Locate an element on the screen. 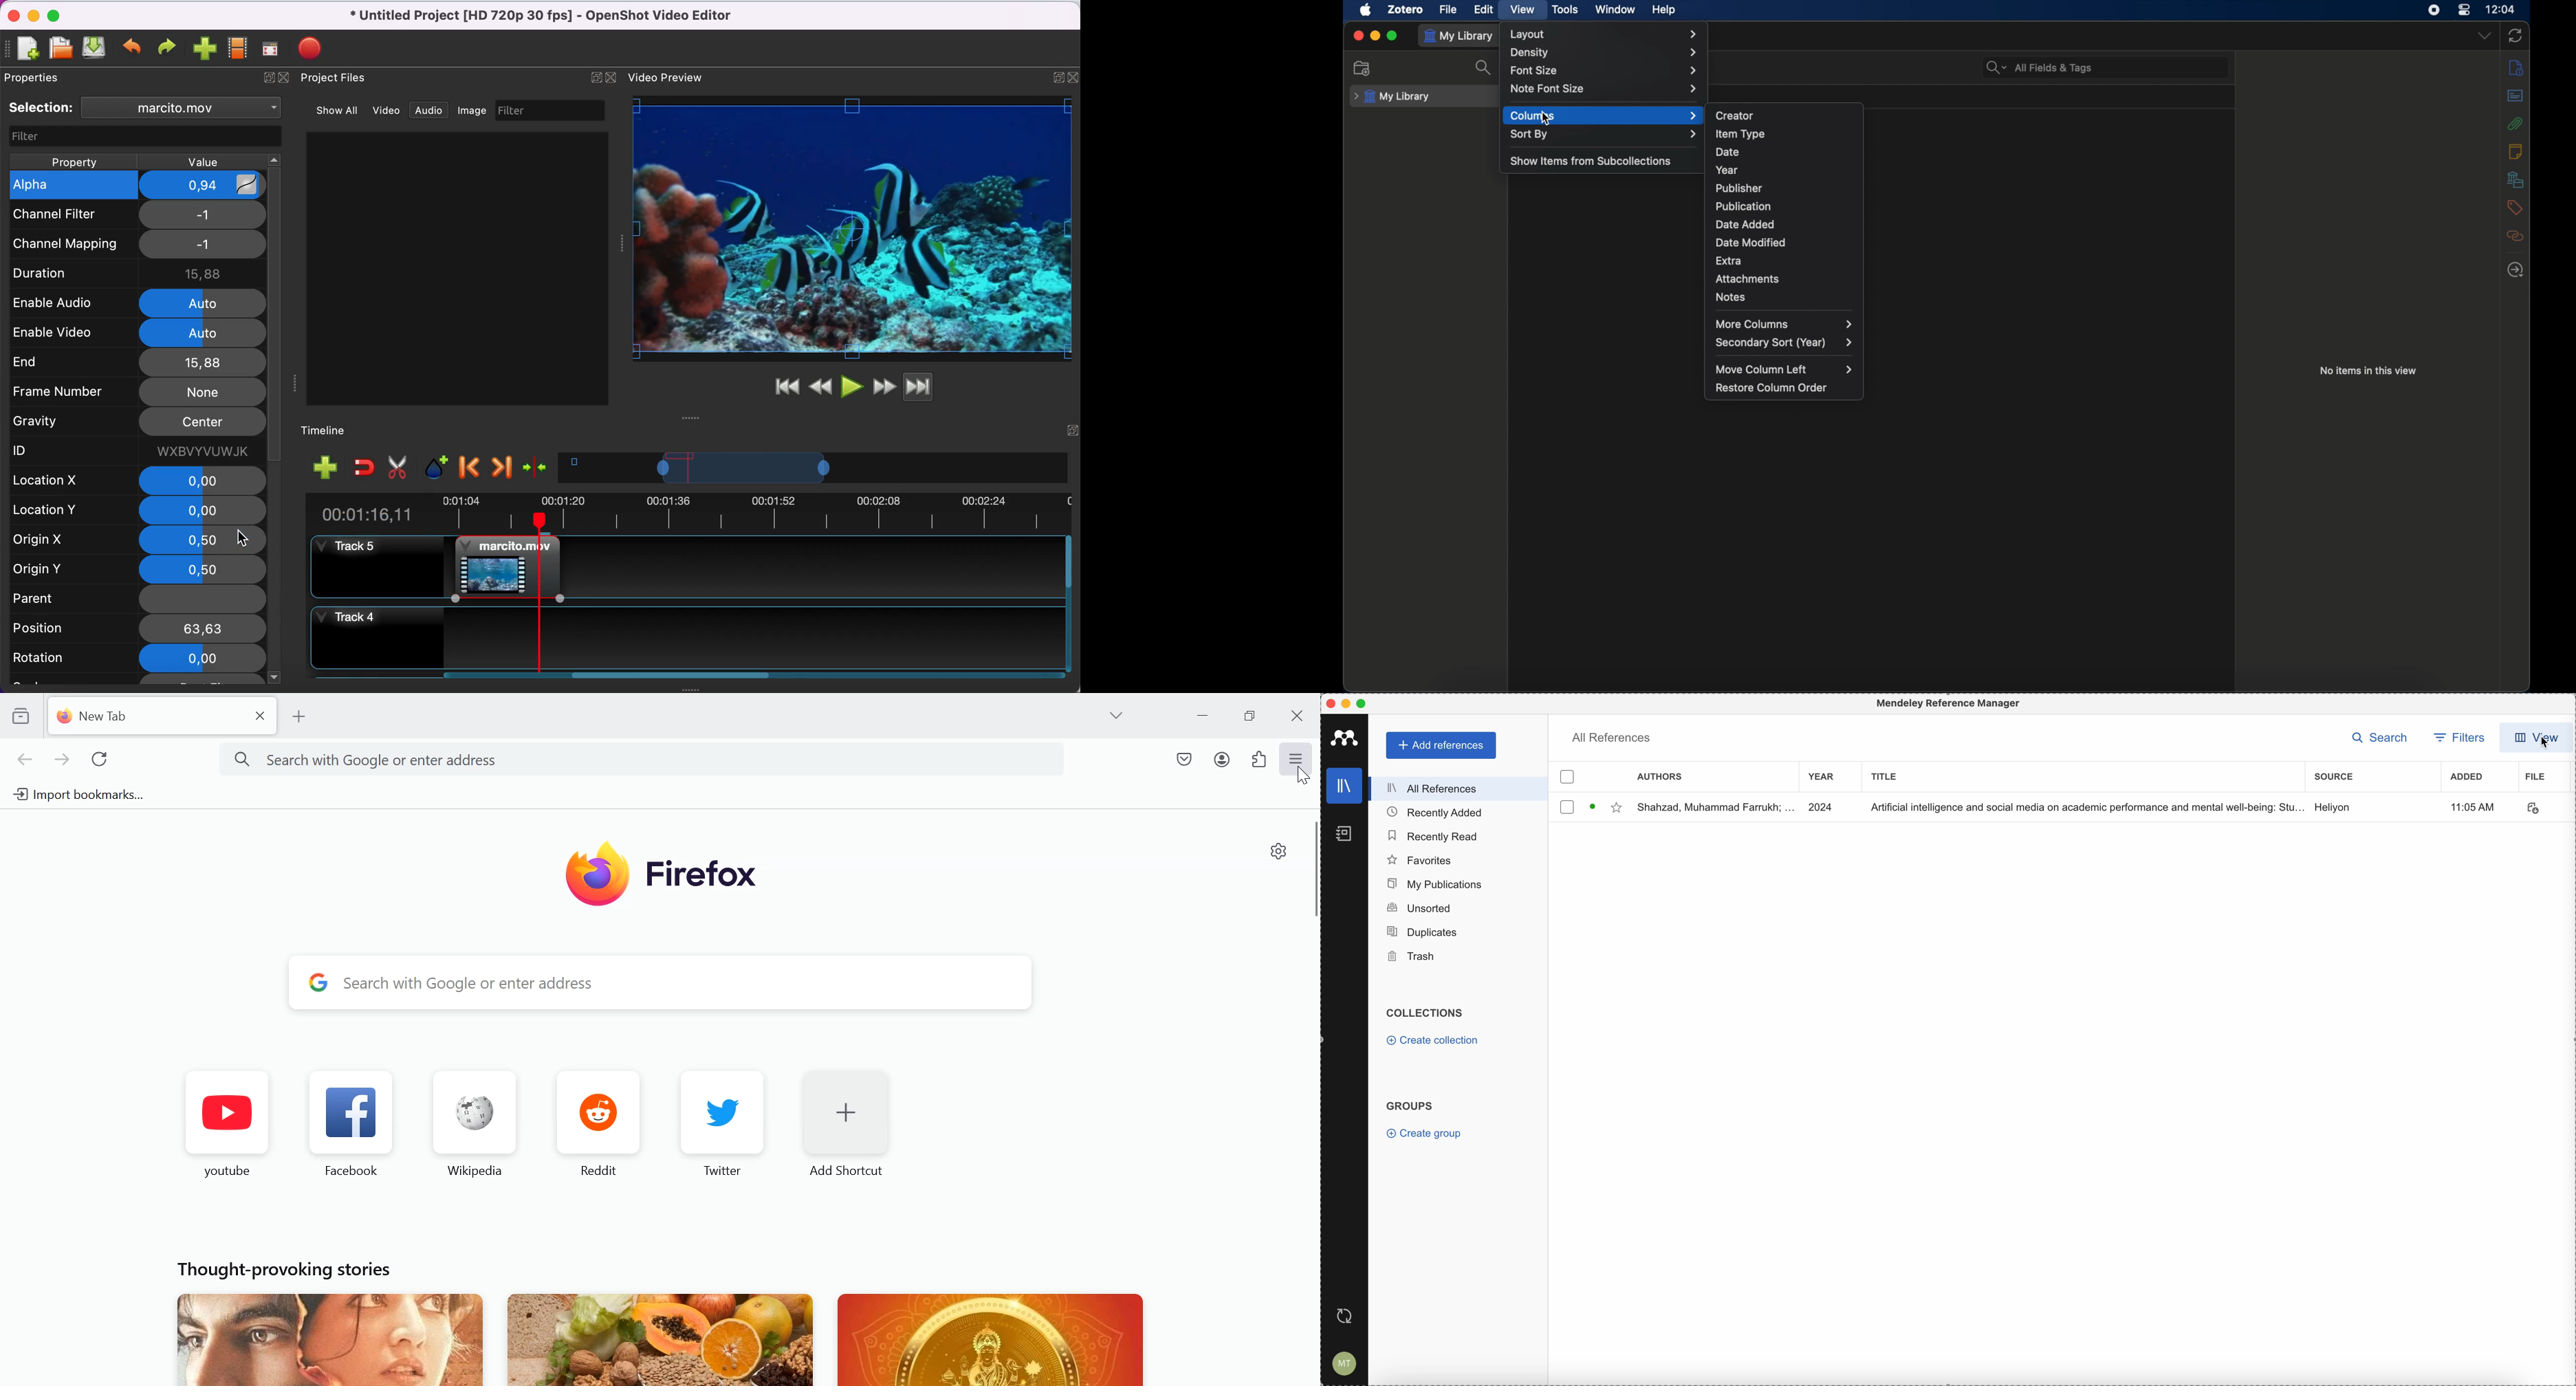  create group is located at coordinates (1425, 1134).